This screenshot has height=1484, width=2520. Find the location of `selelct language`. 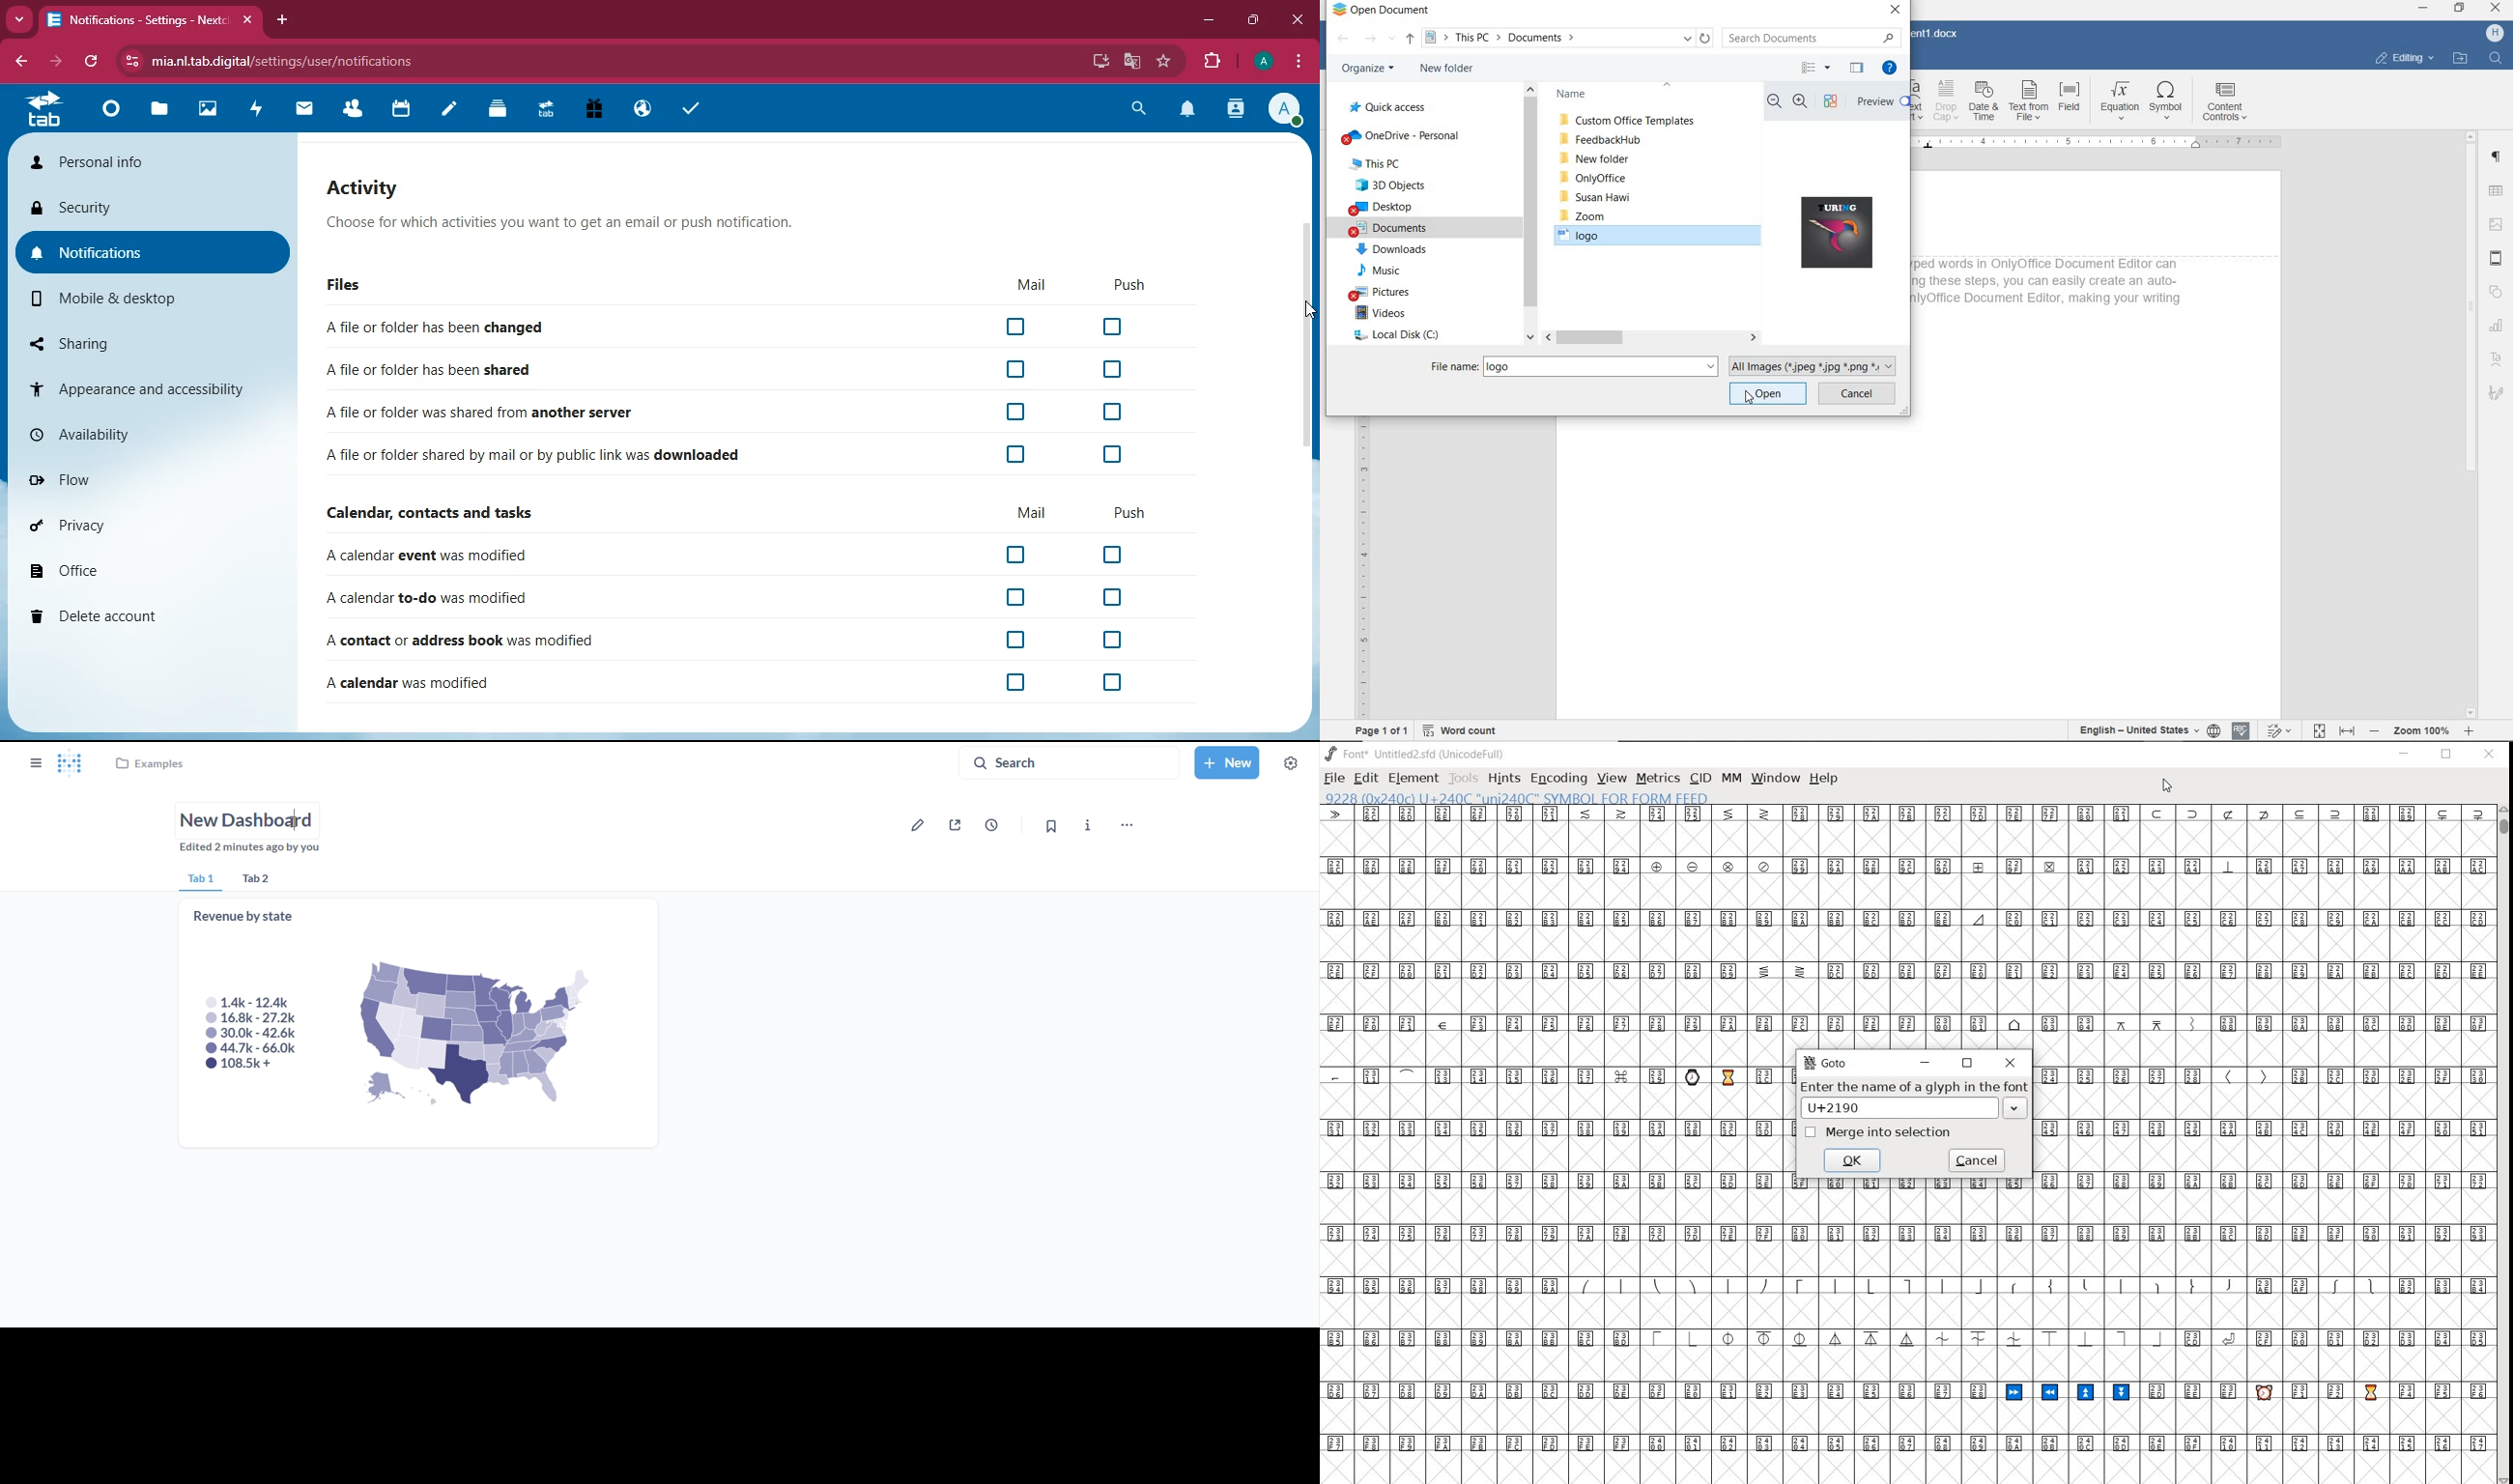

selelct language is located at coordinates (2215, 731).